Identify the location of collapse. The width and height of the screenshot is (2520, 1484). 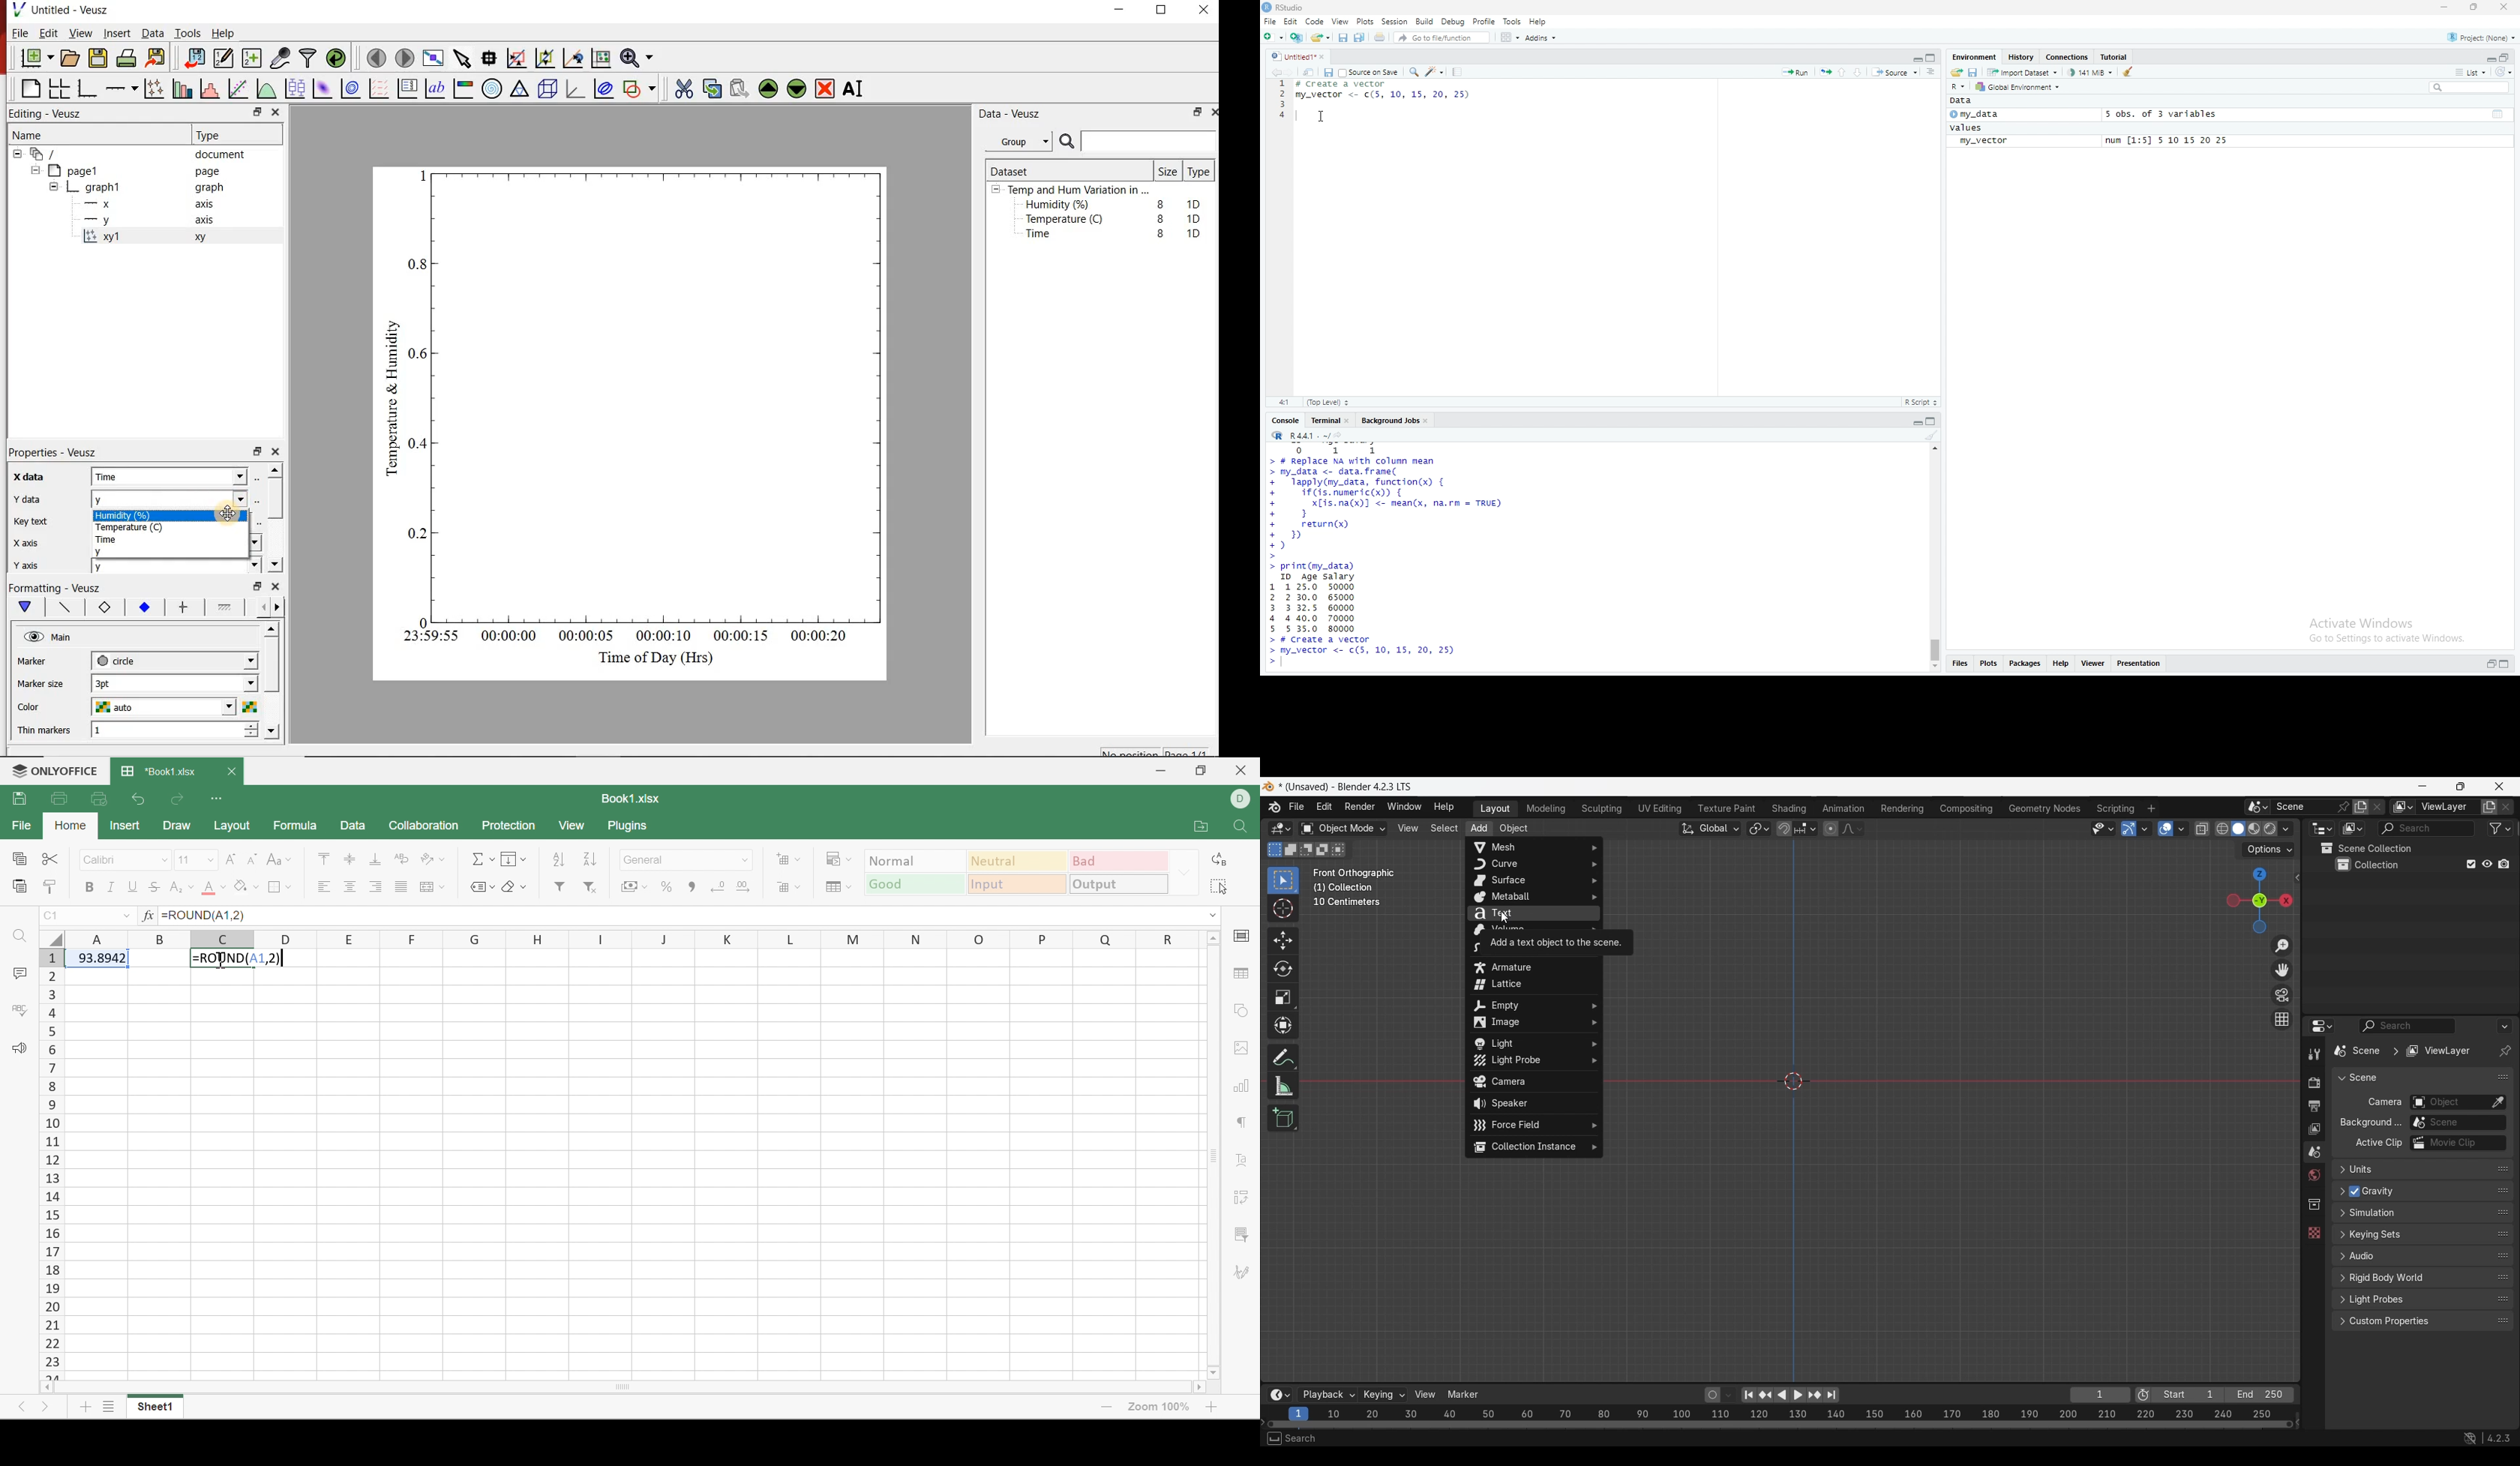
(2506, 663).